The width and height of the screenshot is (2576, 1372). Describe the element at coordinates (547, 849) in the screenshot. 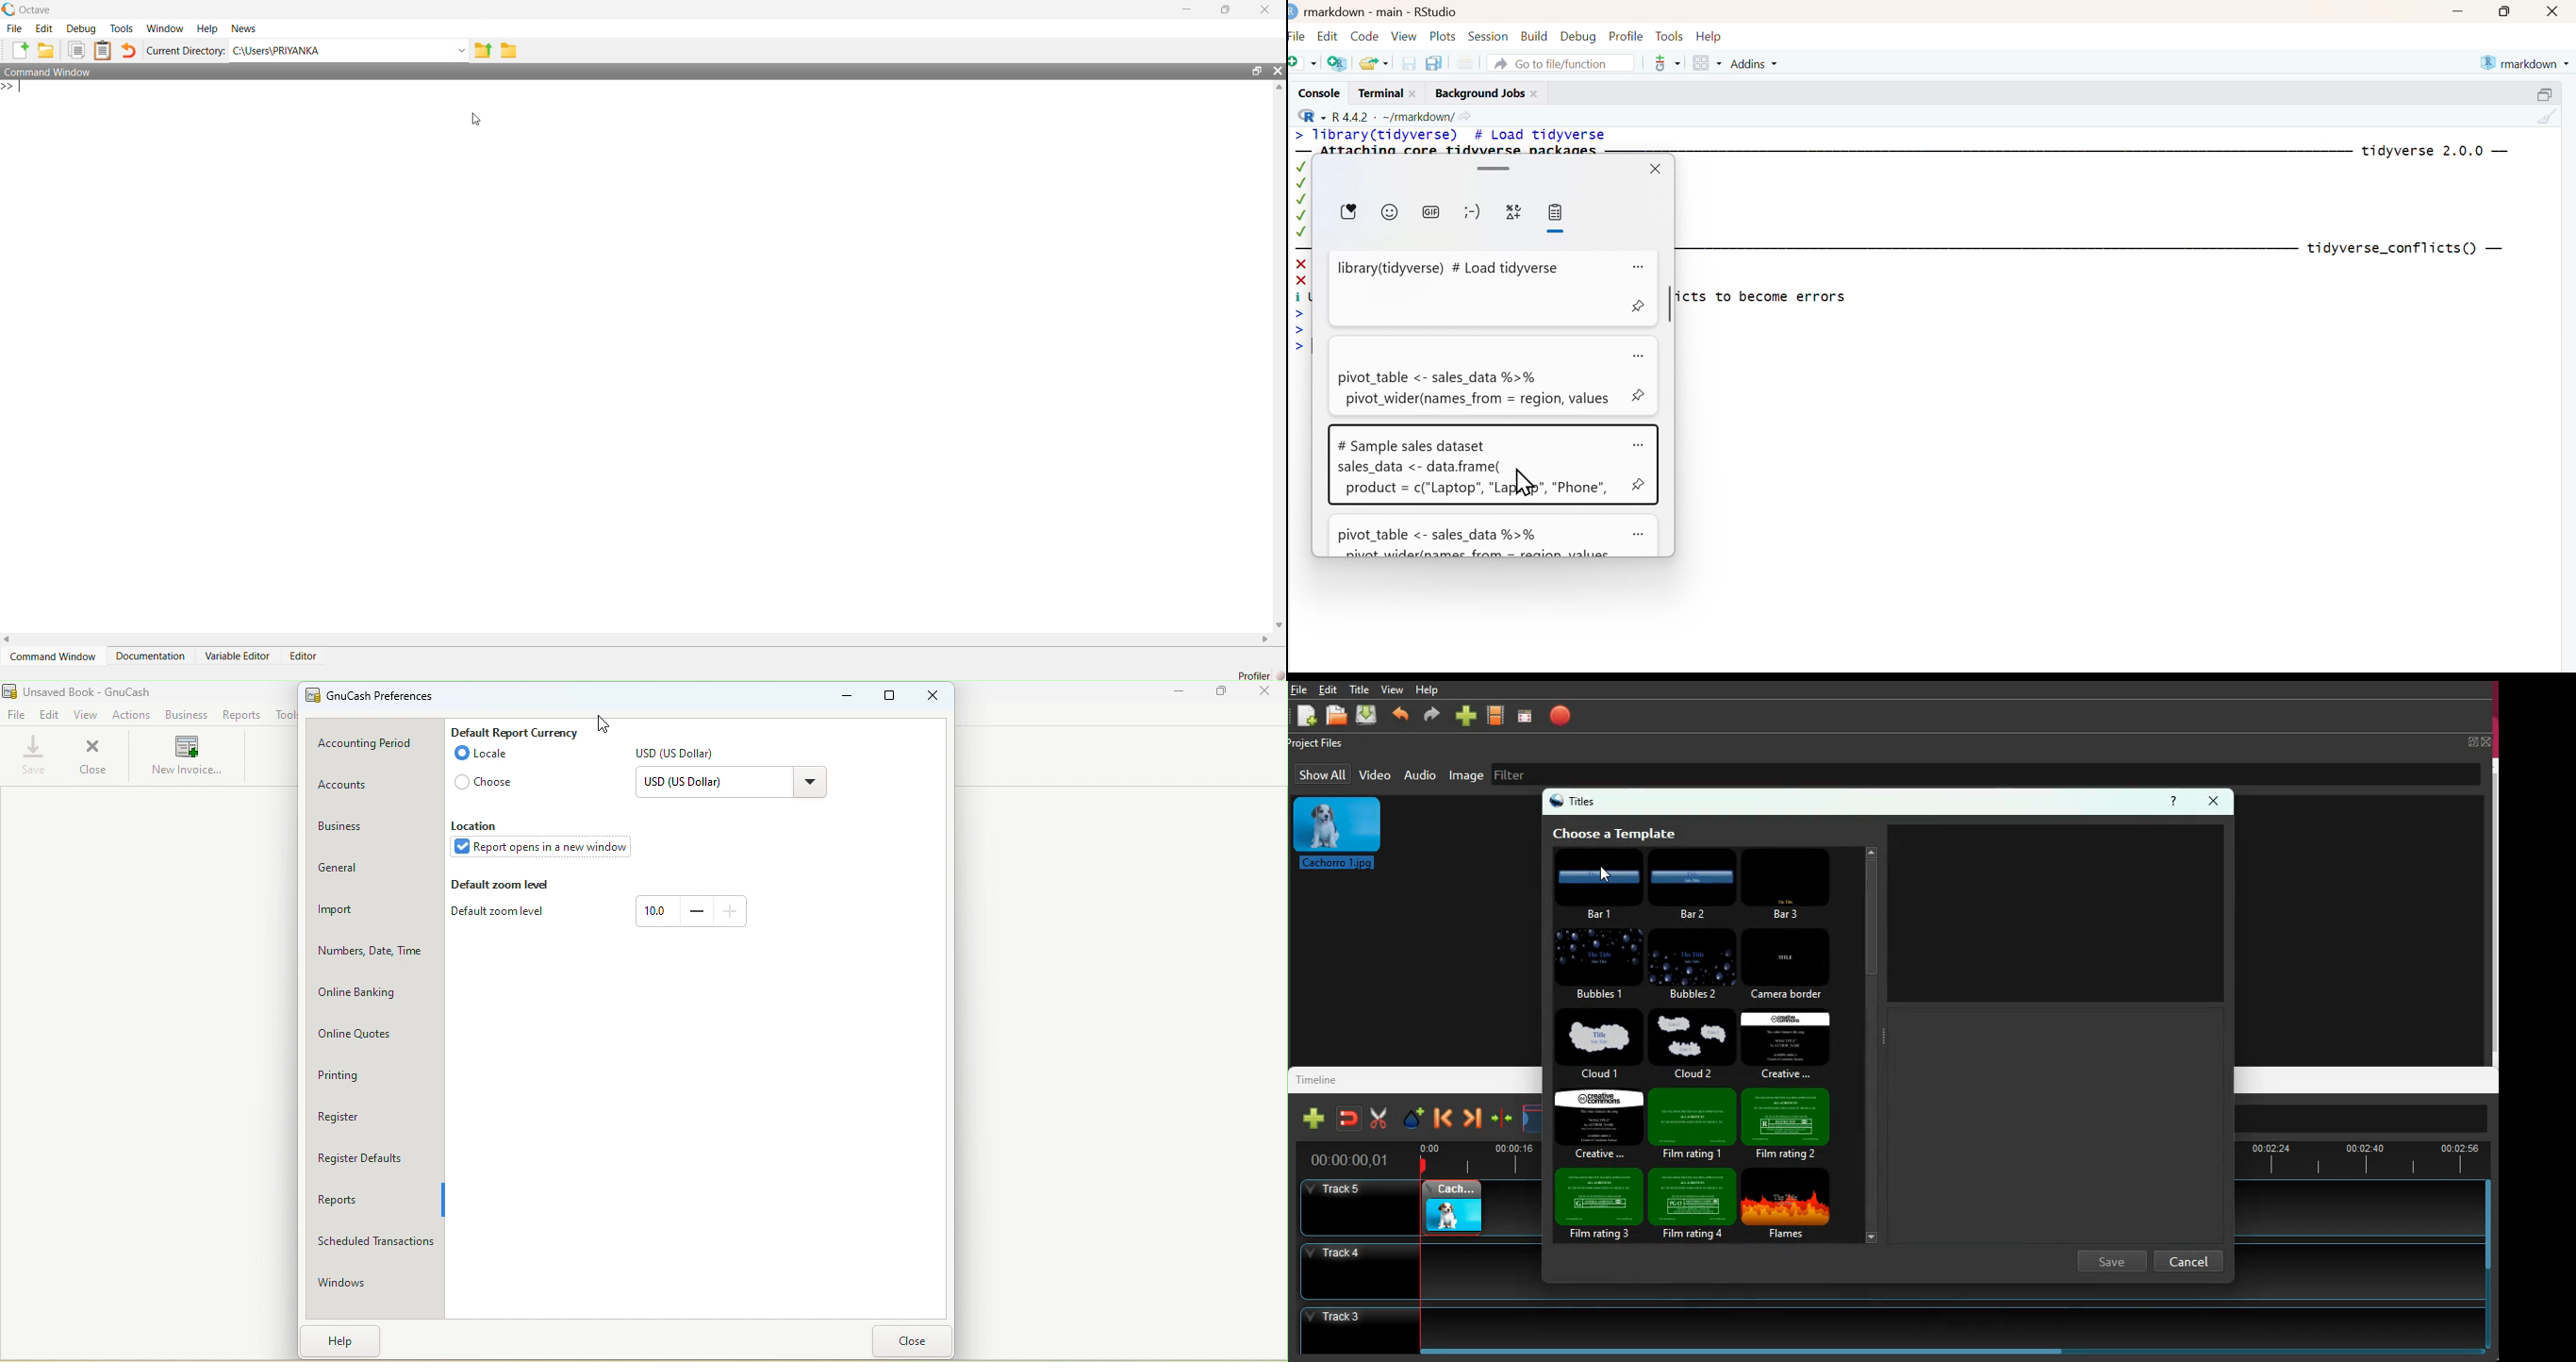

I see `Report opens in a new window` at that location.